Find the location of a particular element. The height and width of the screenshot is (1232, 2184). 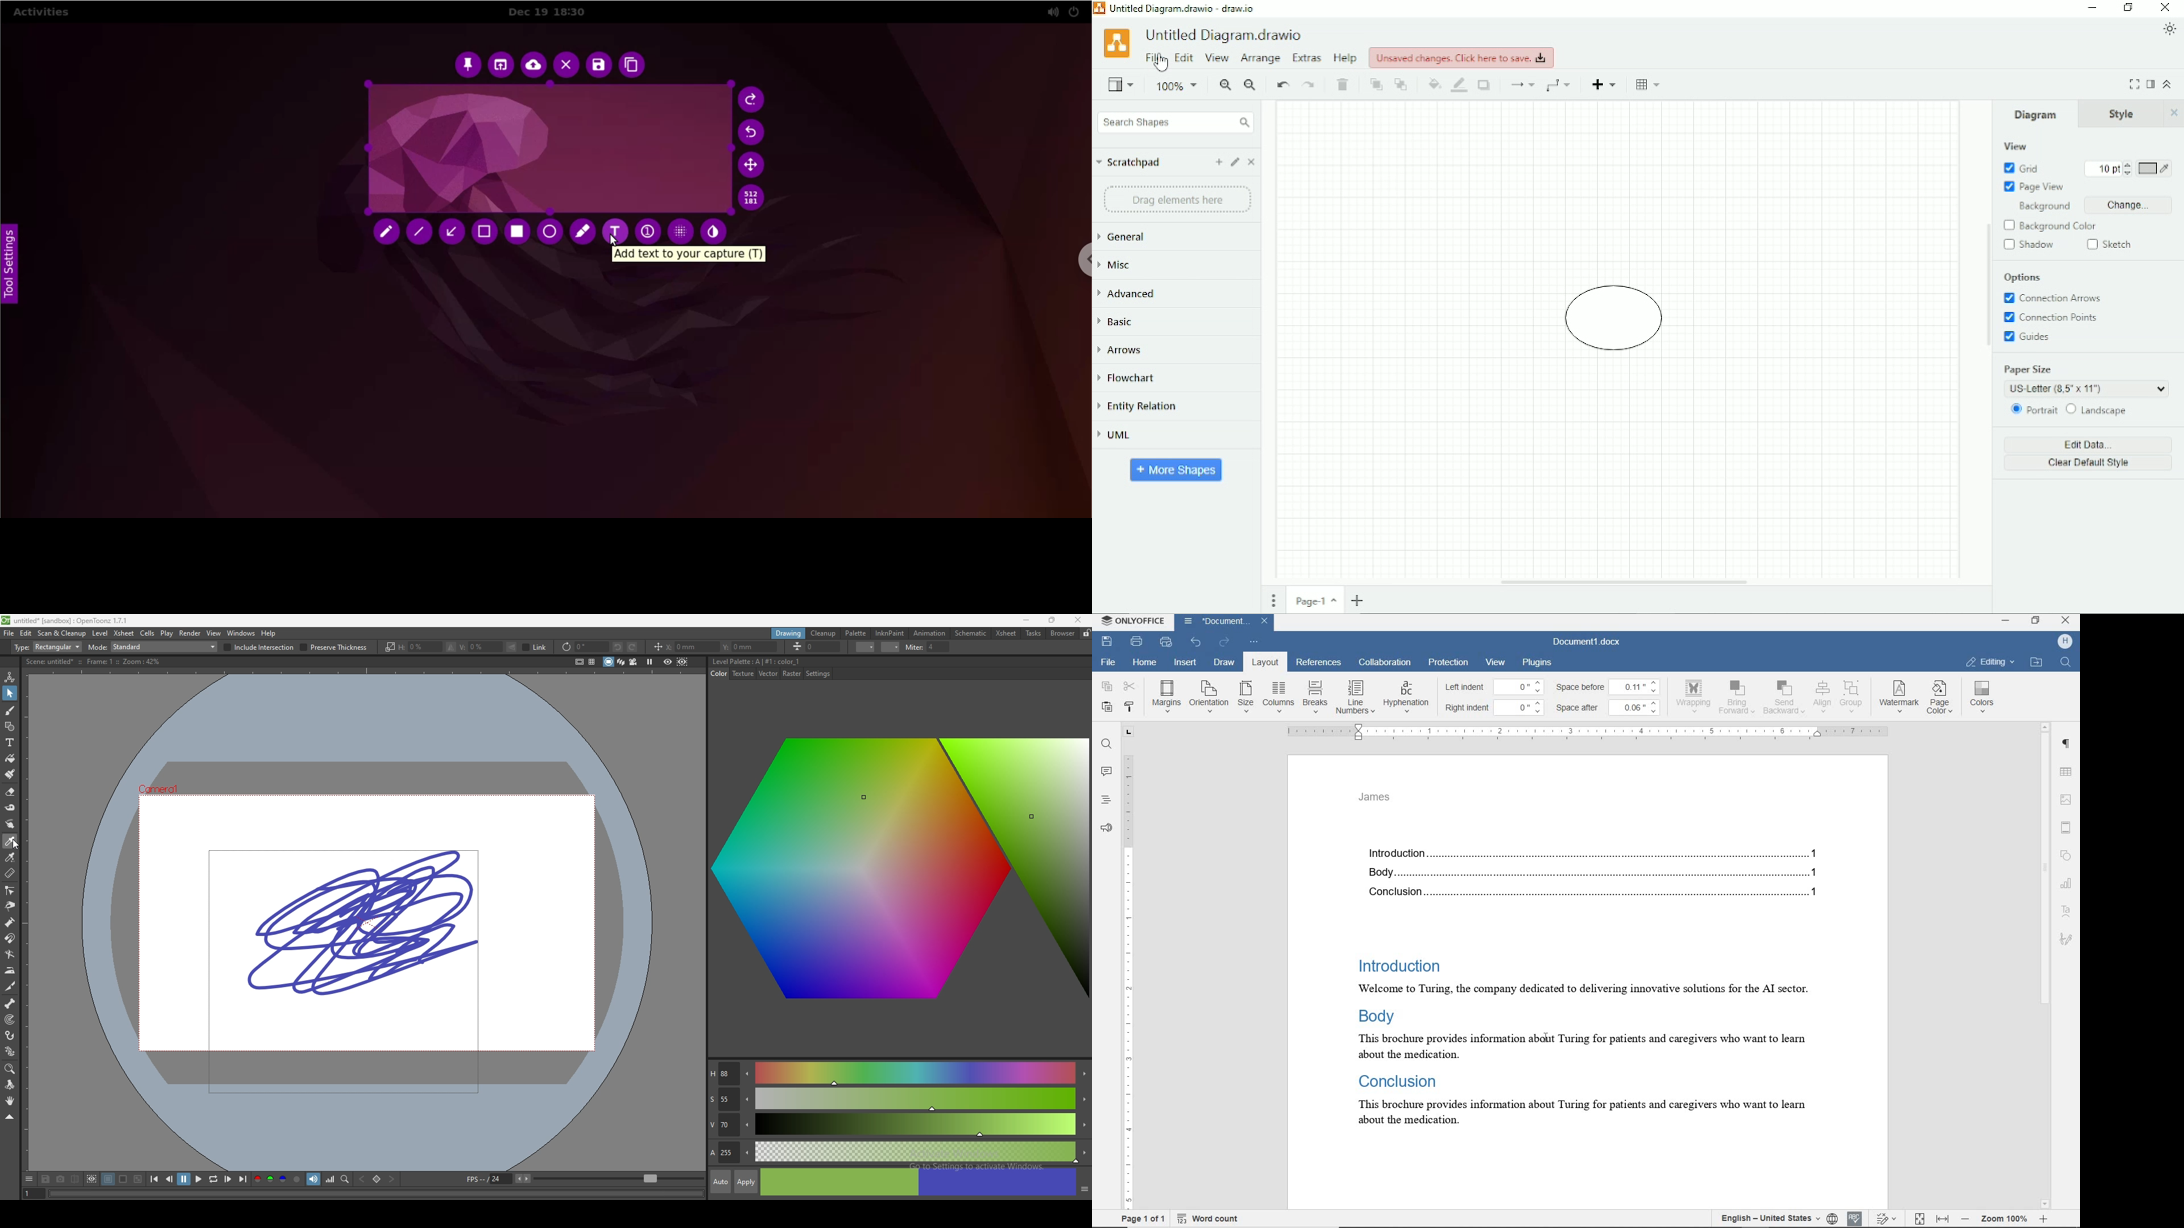

View is located at coordinates (1121, 84).